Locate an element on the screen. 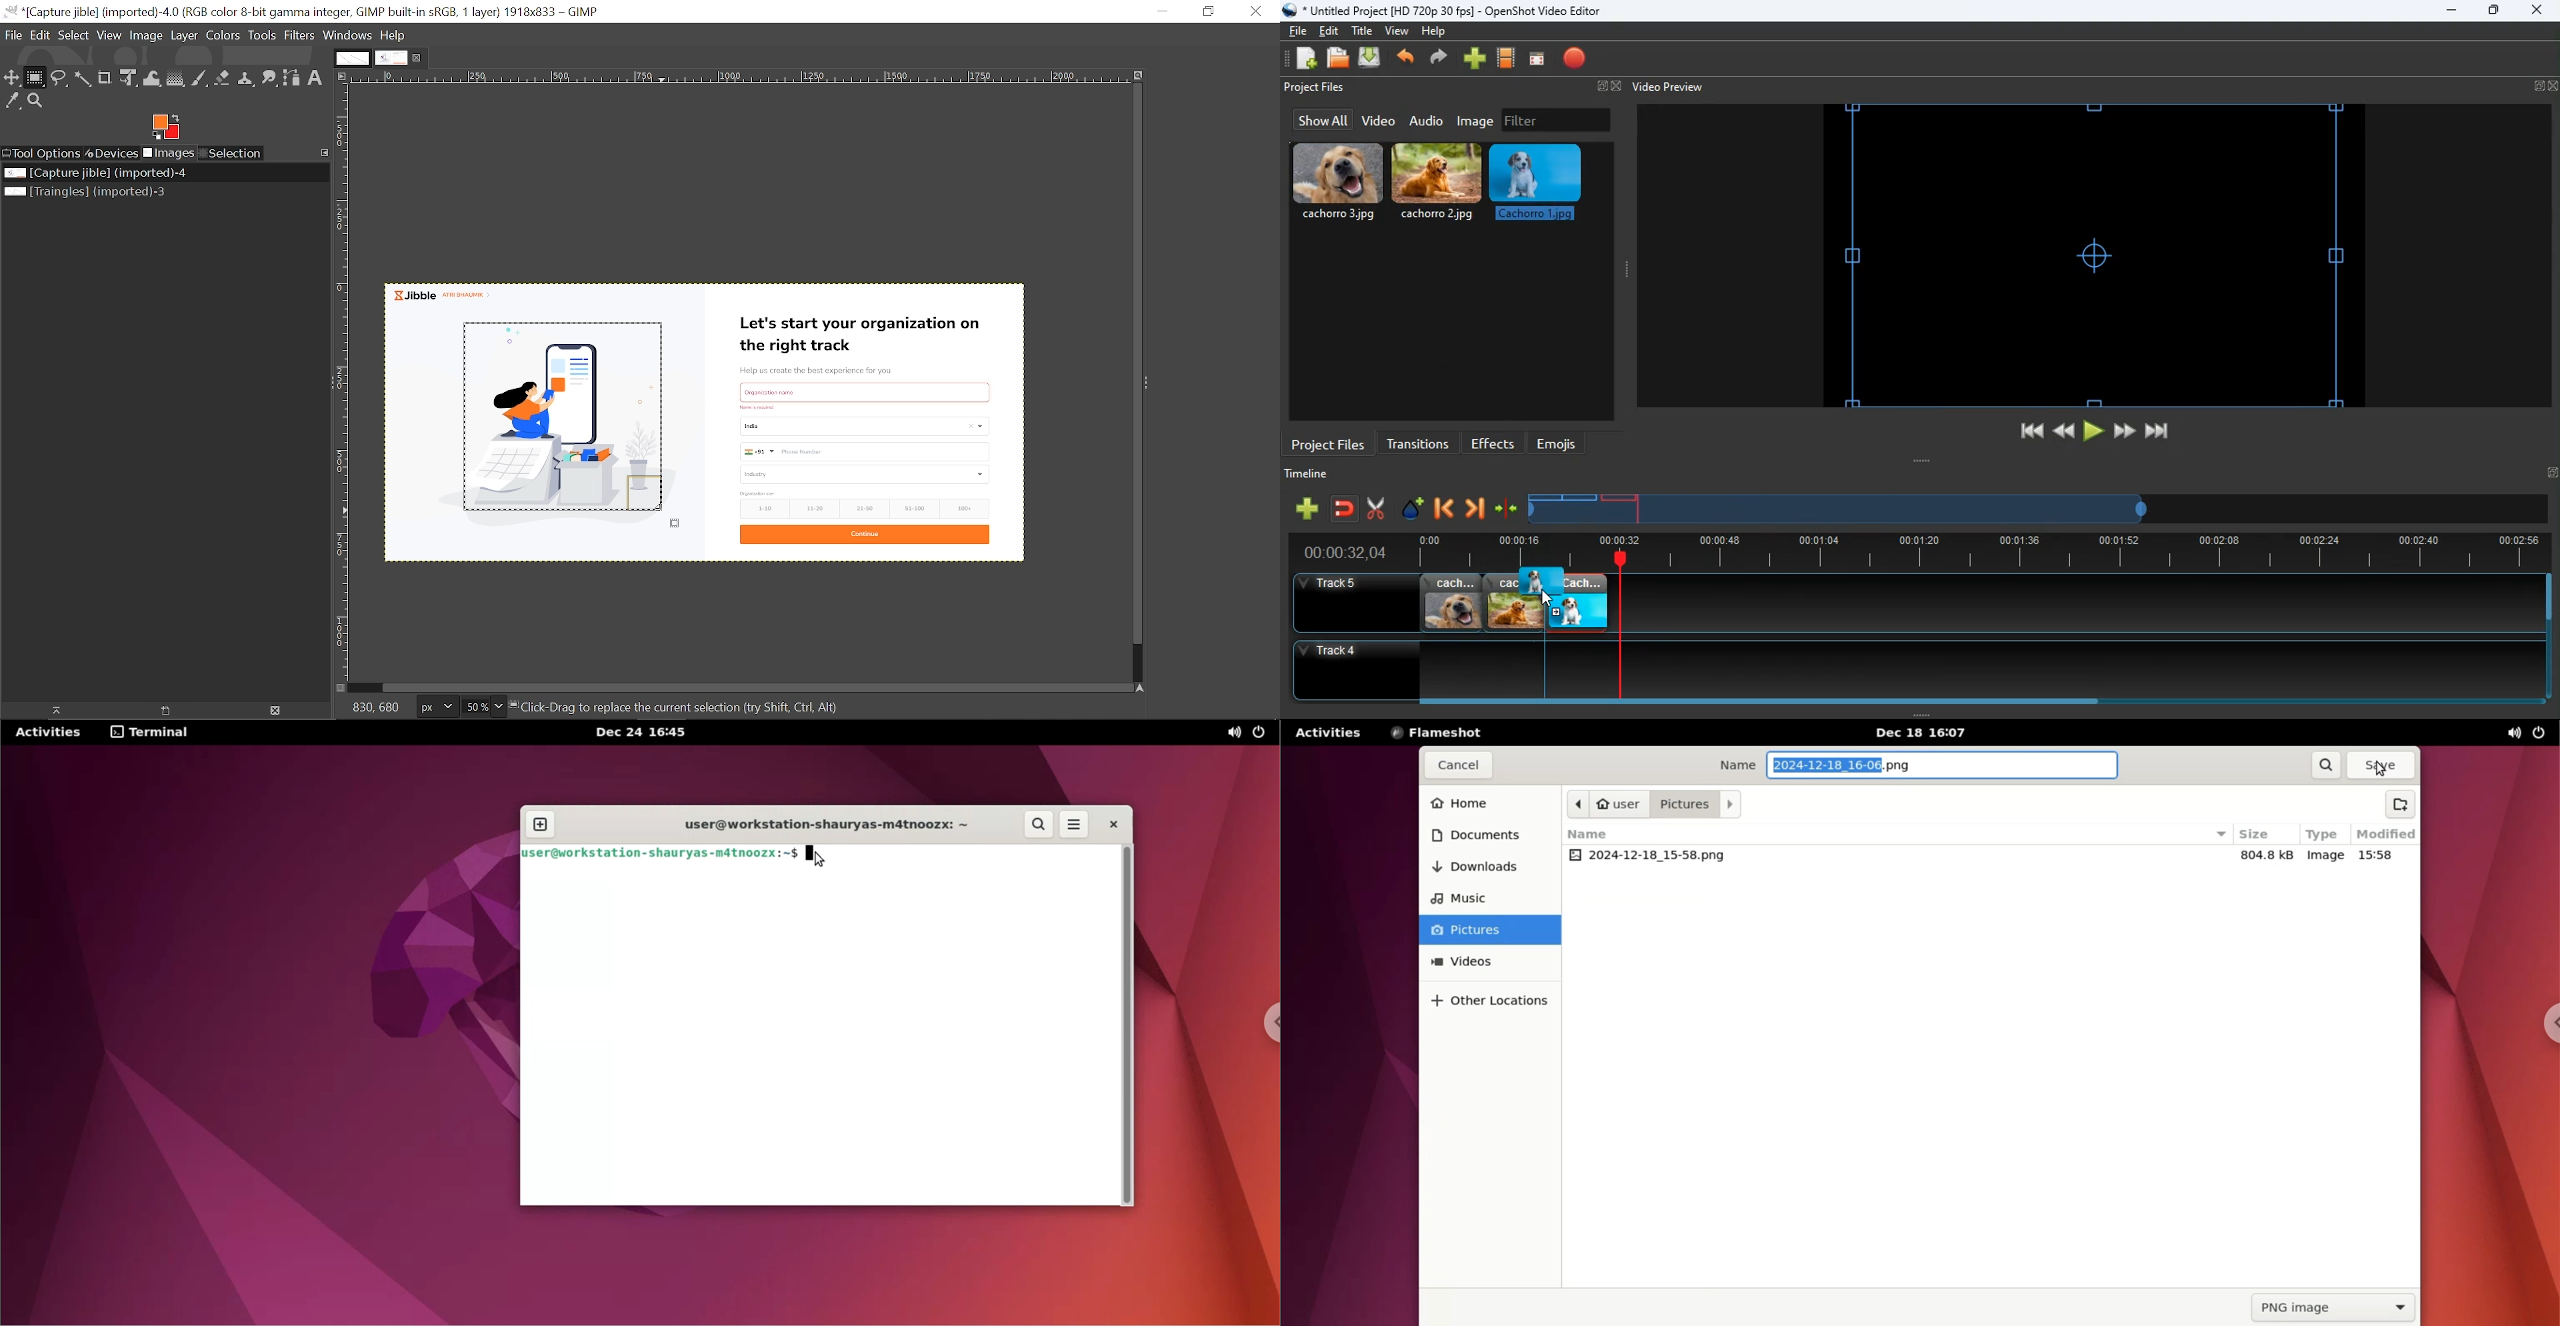 This screenshot has height=1344, width=2576. chrome options is located at coordinates (2547, 1027).